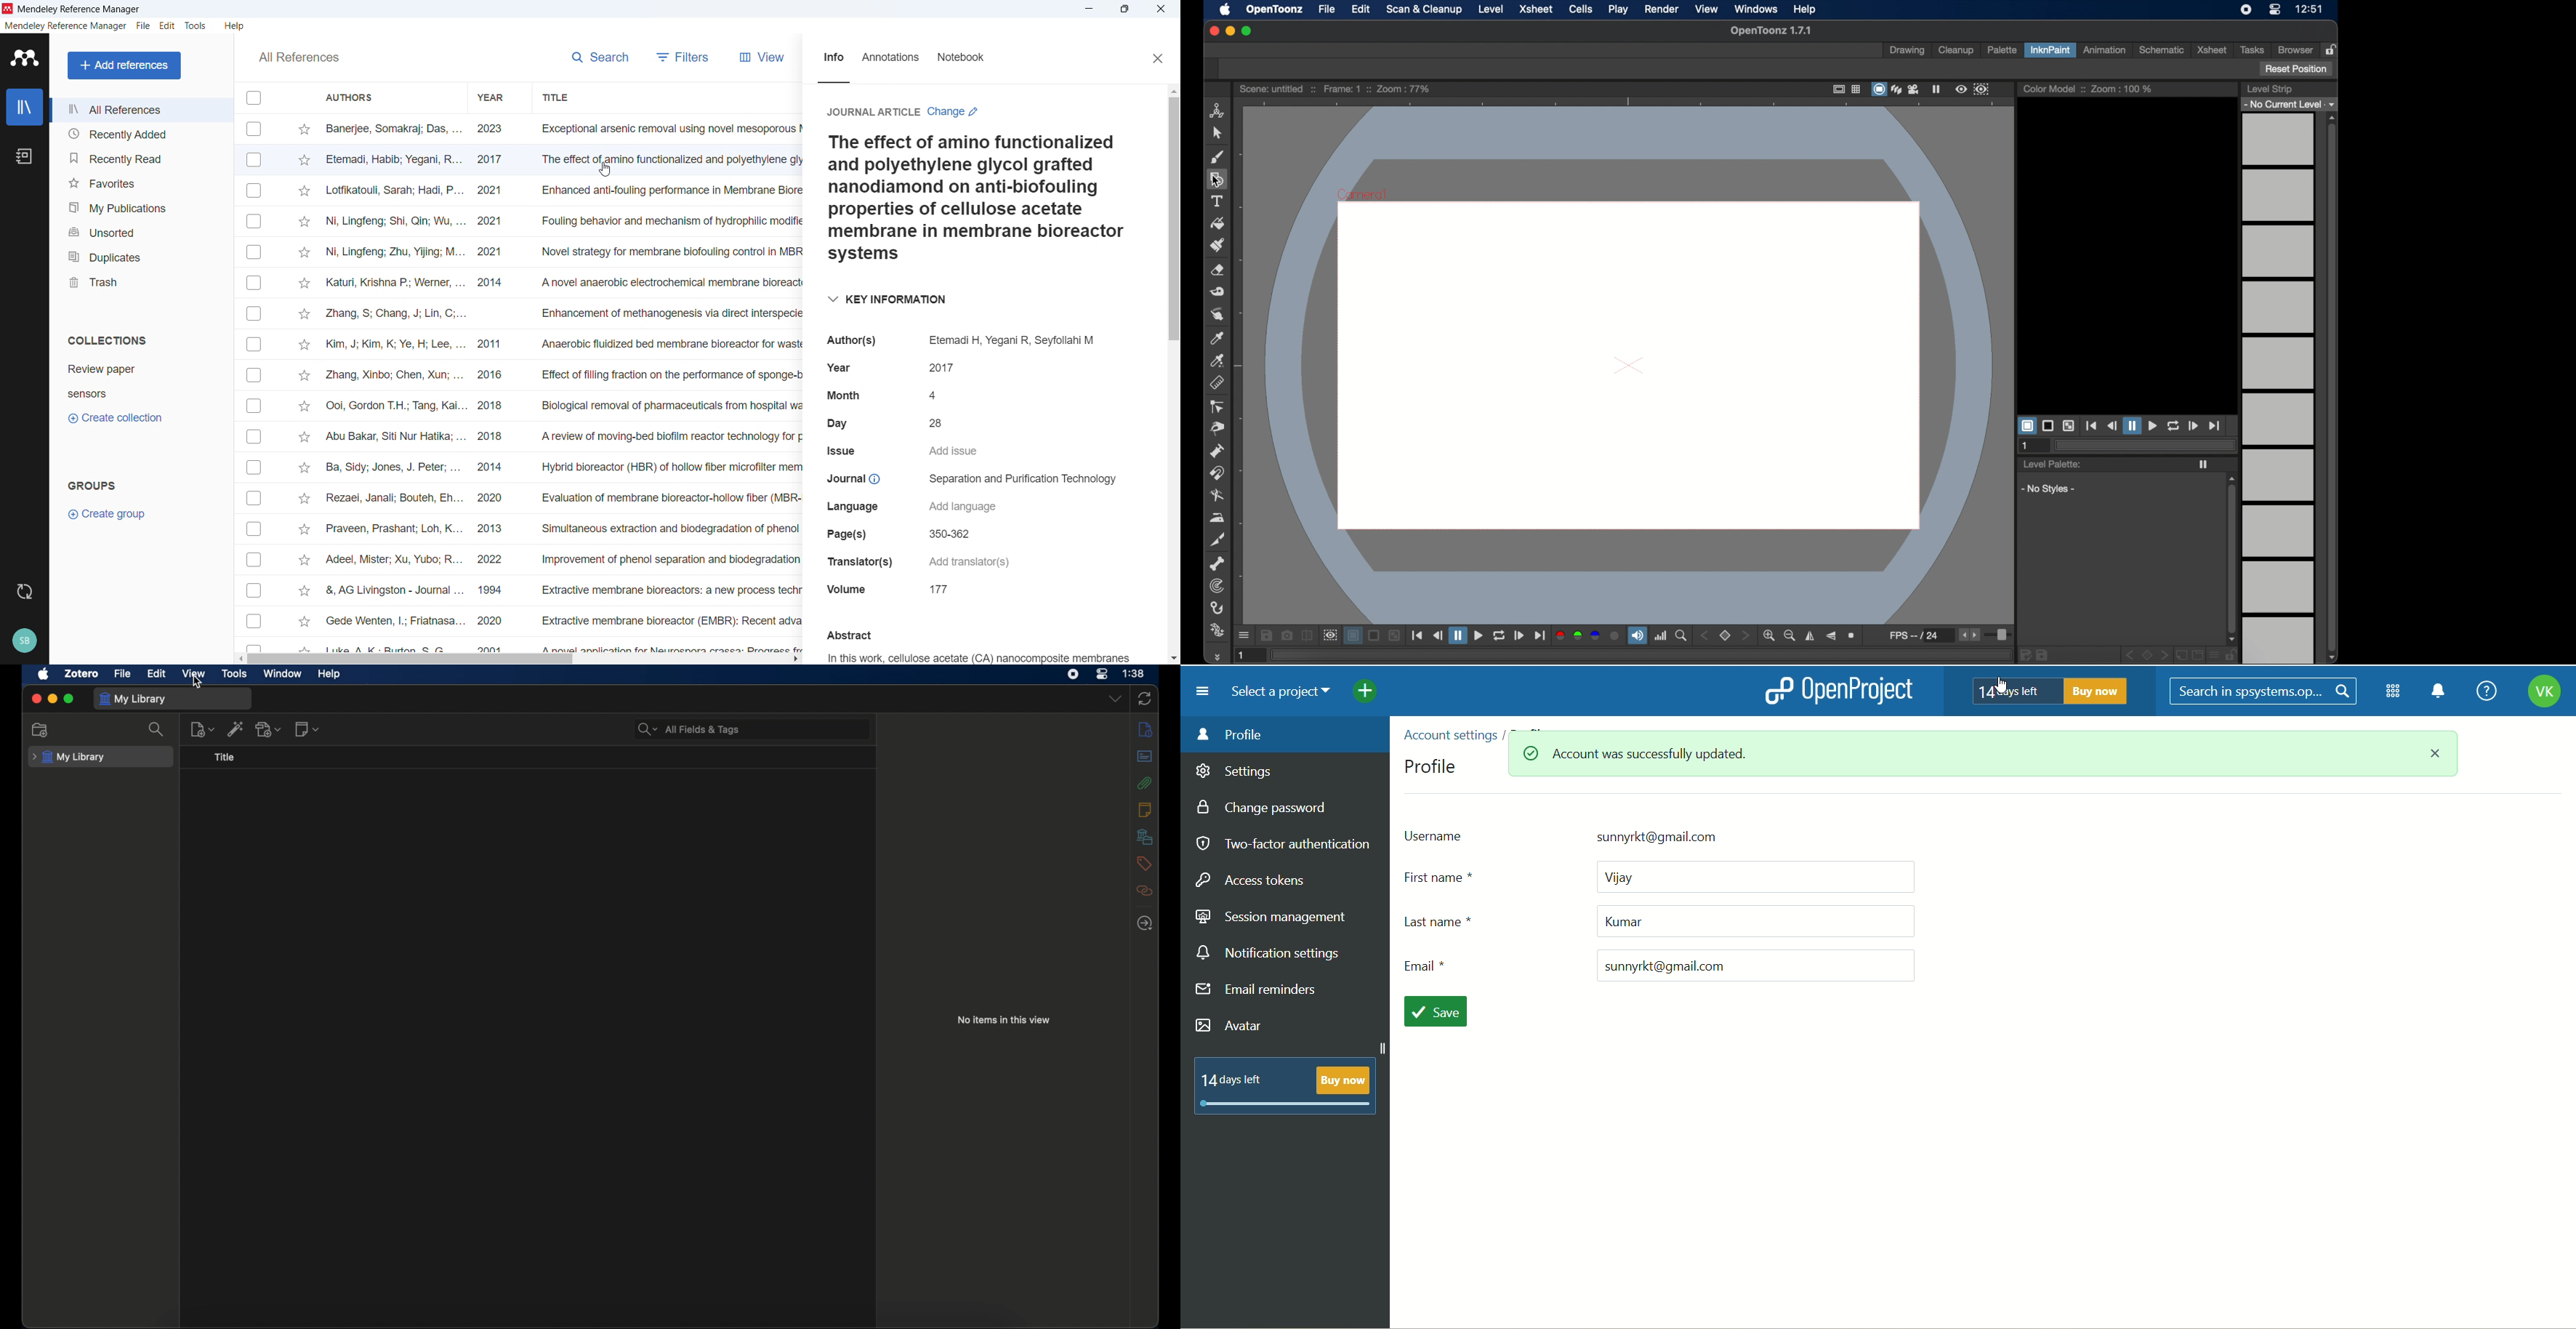 Image resolution: width=2576 pixels, height=1344 pixels. Describe the element at coordinates (41, 730) in the screenshot. I see `new collections` at that location.